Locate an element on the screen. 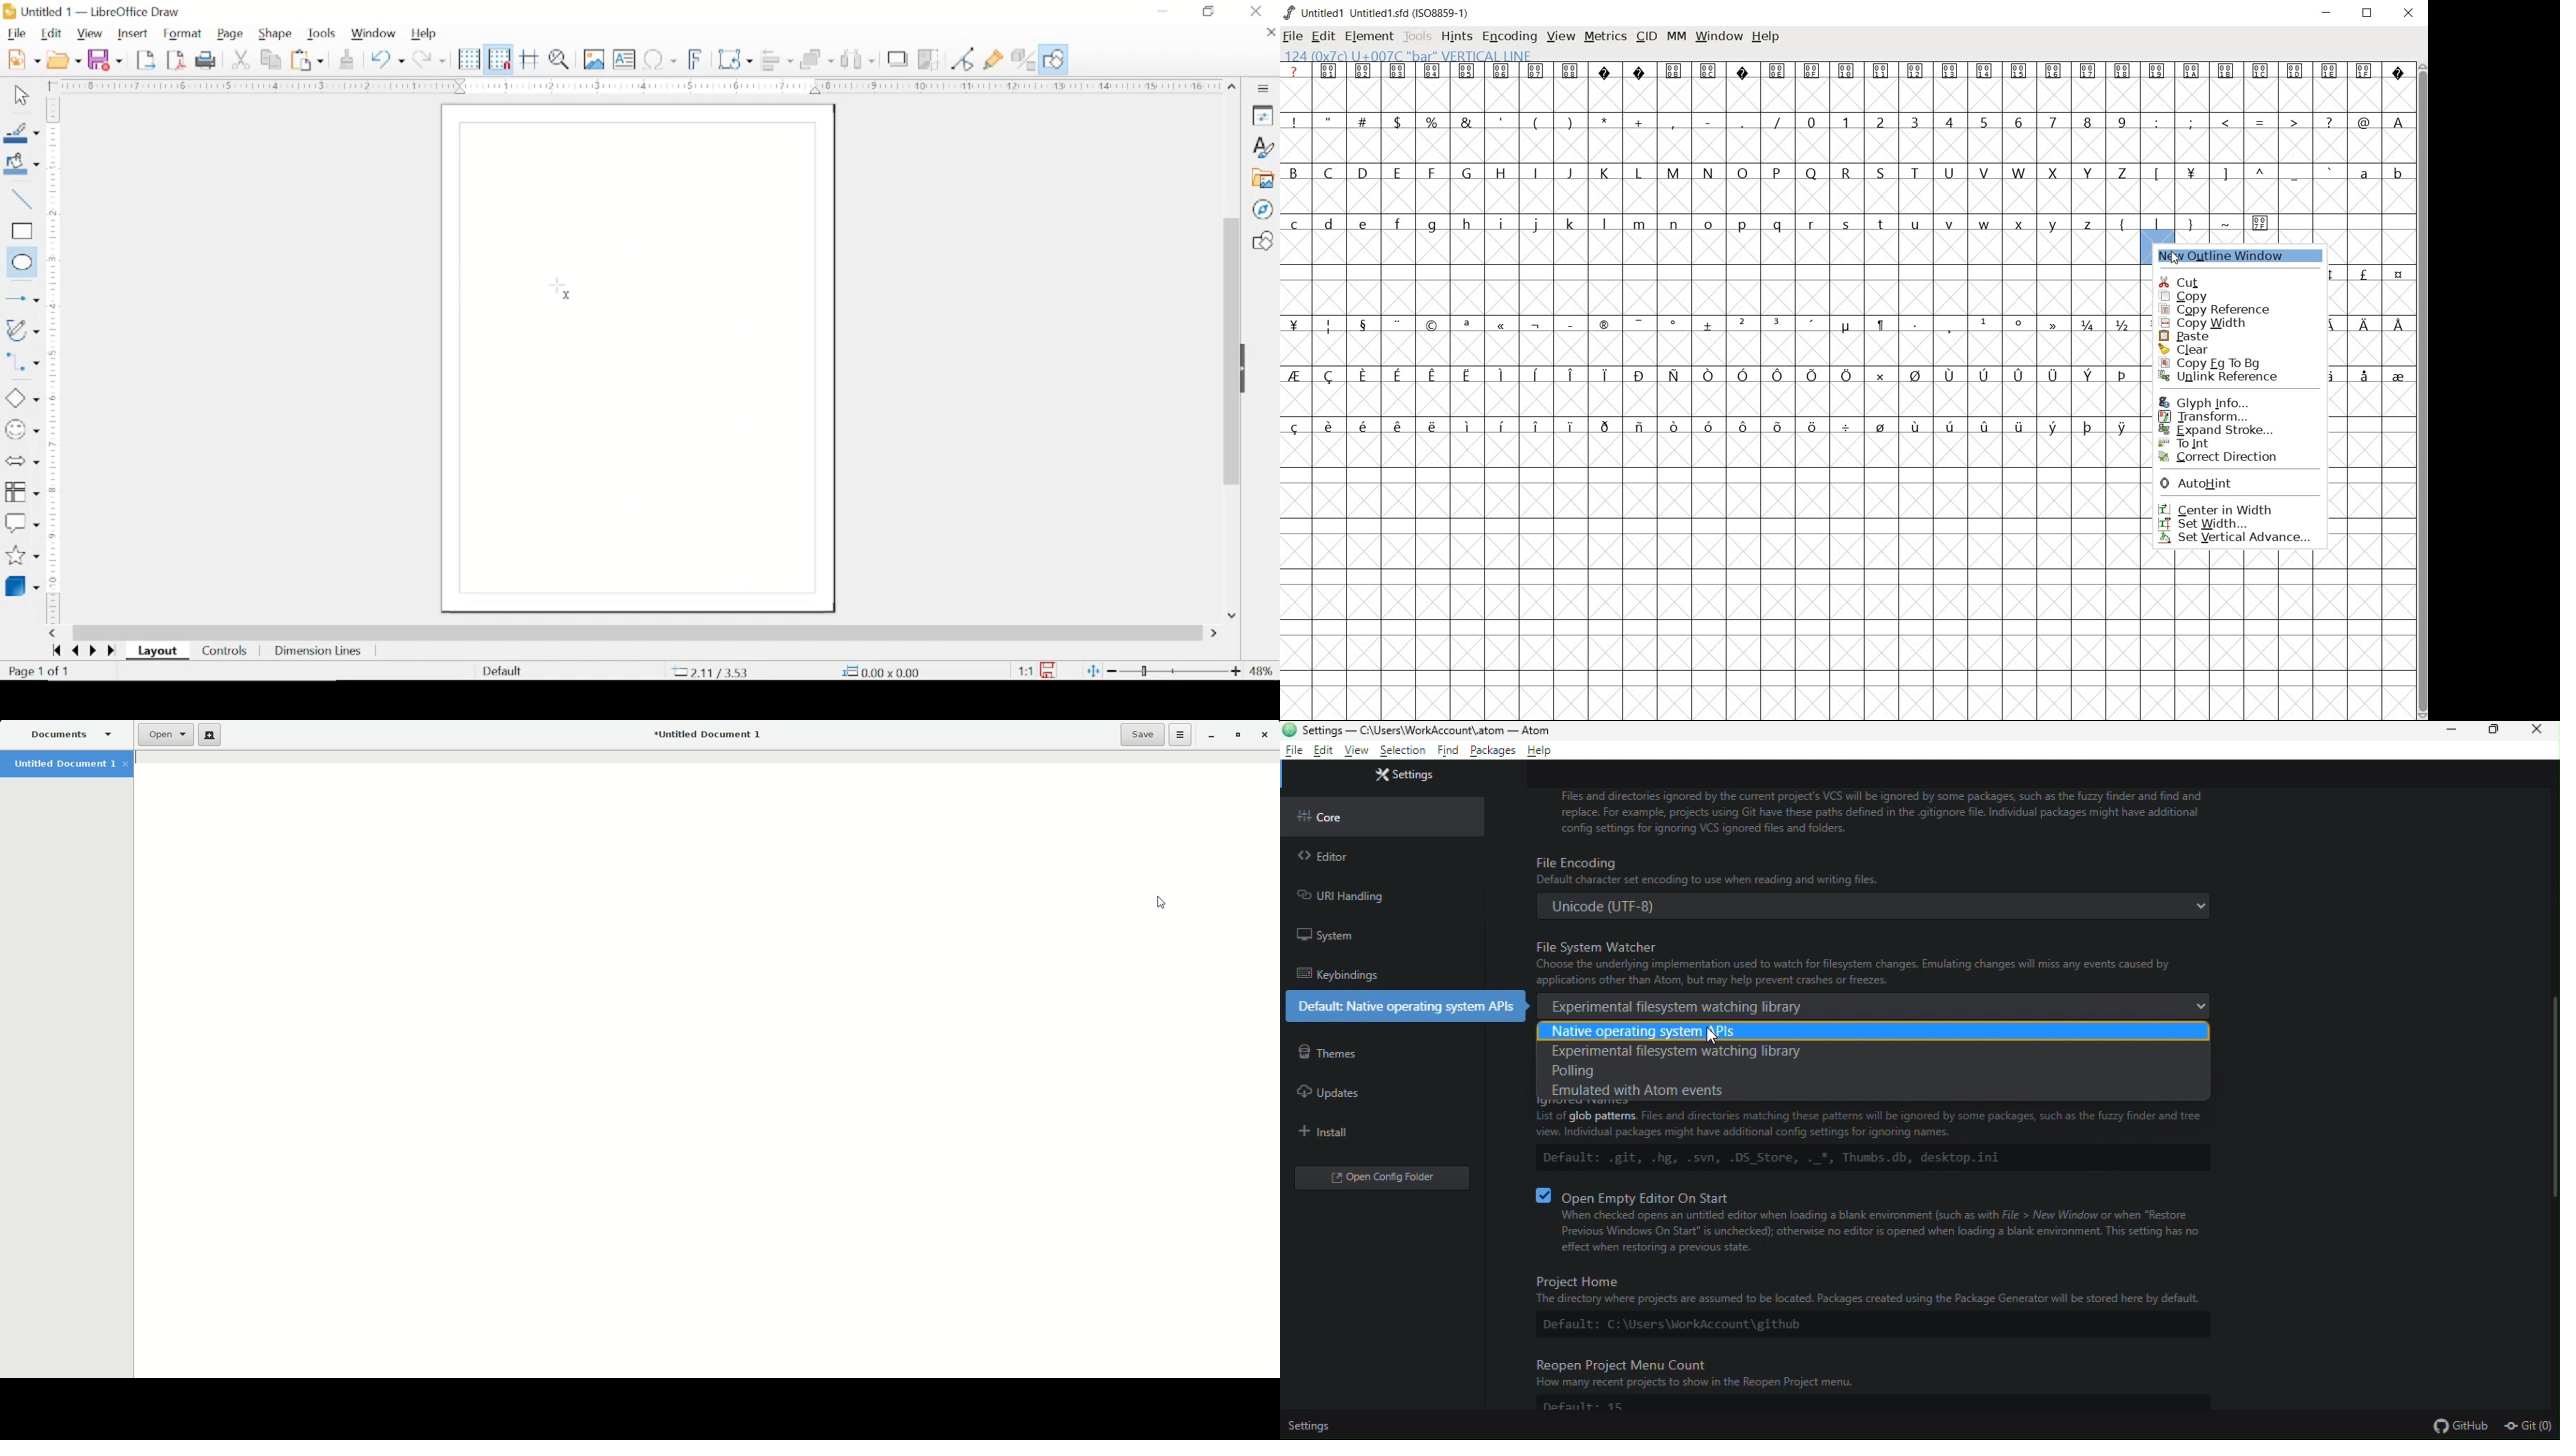  insert image is located at coordinates (594, 60).